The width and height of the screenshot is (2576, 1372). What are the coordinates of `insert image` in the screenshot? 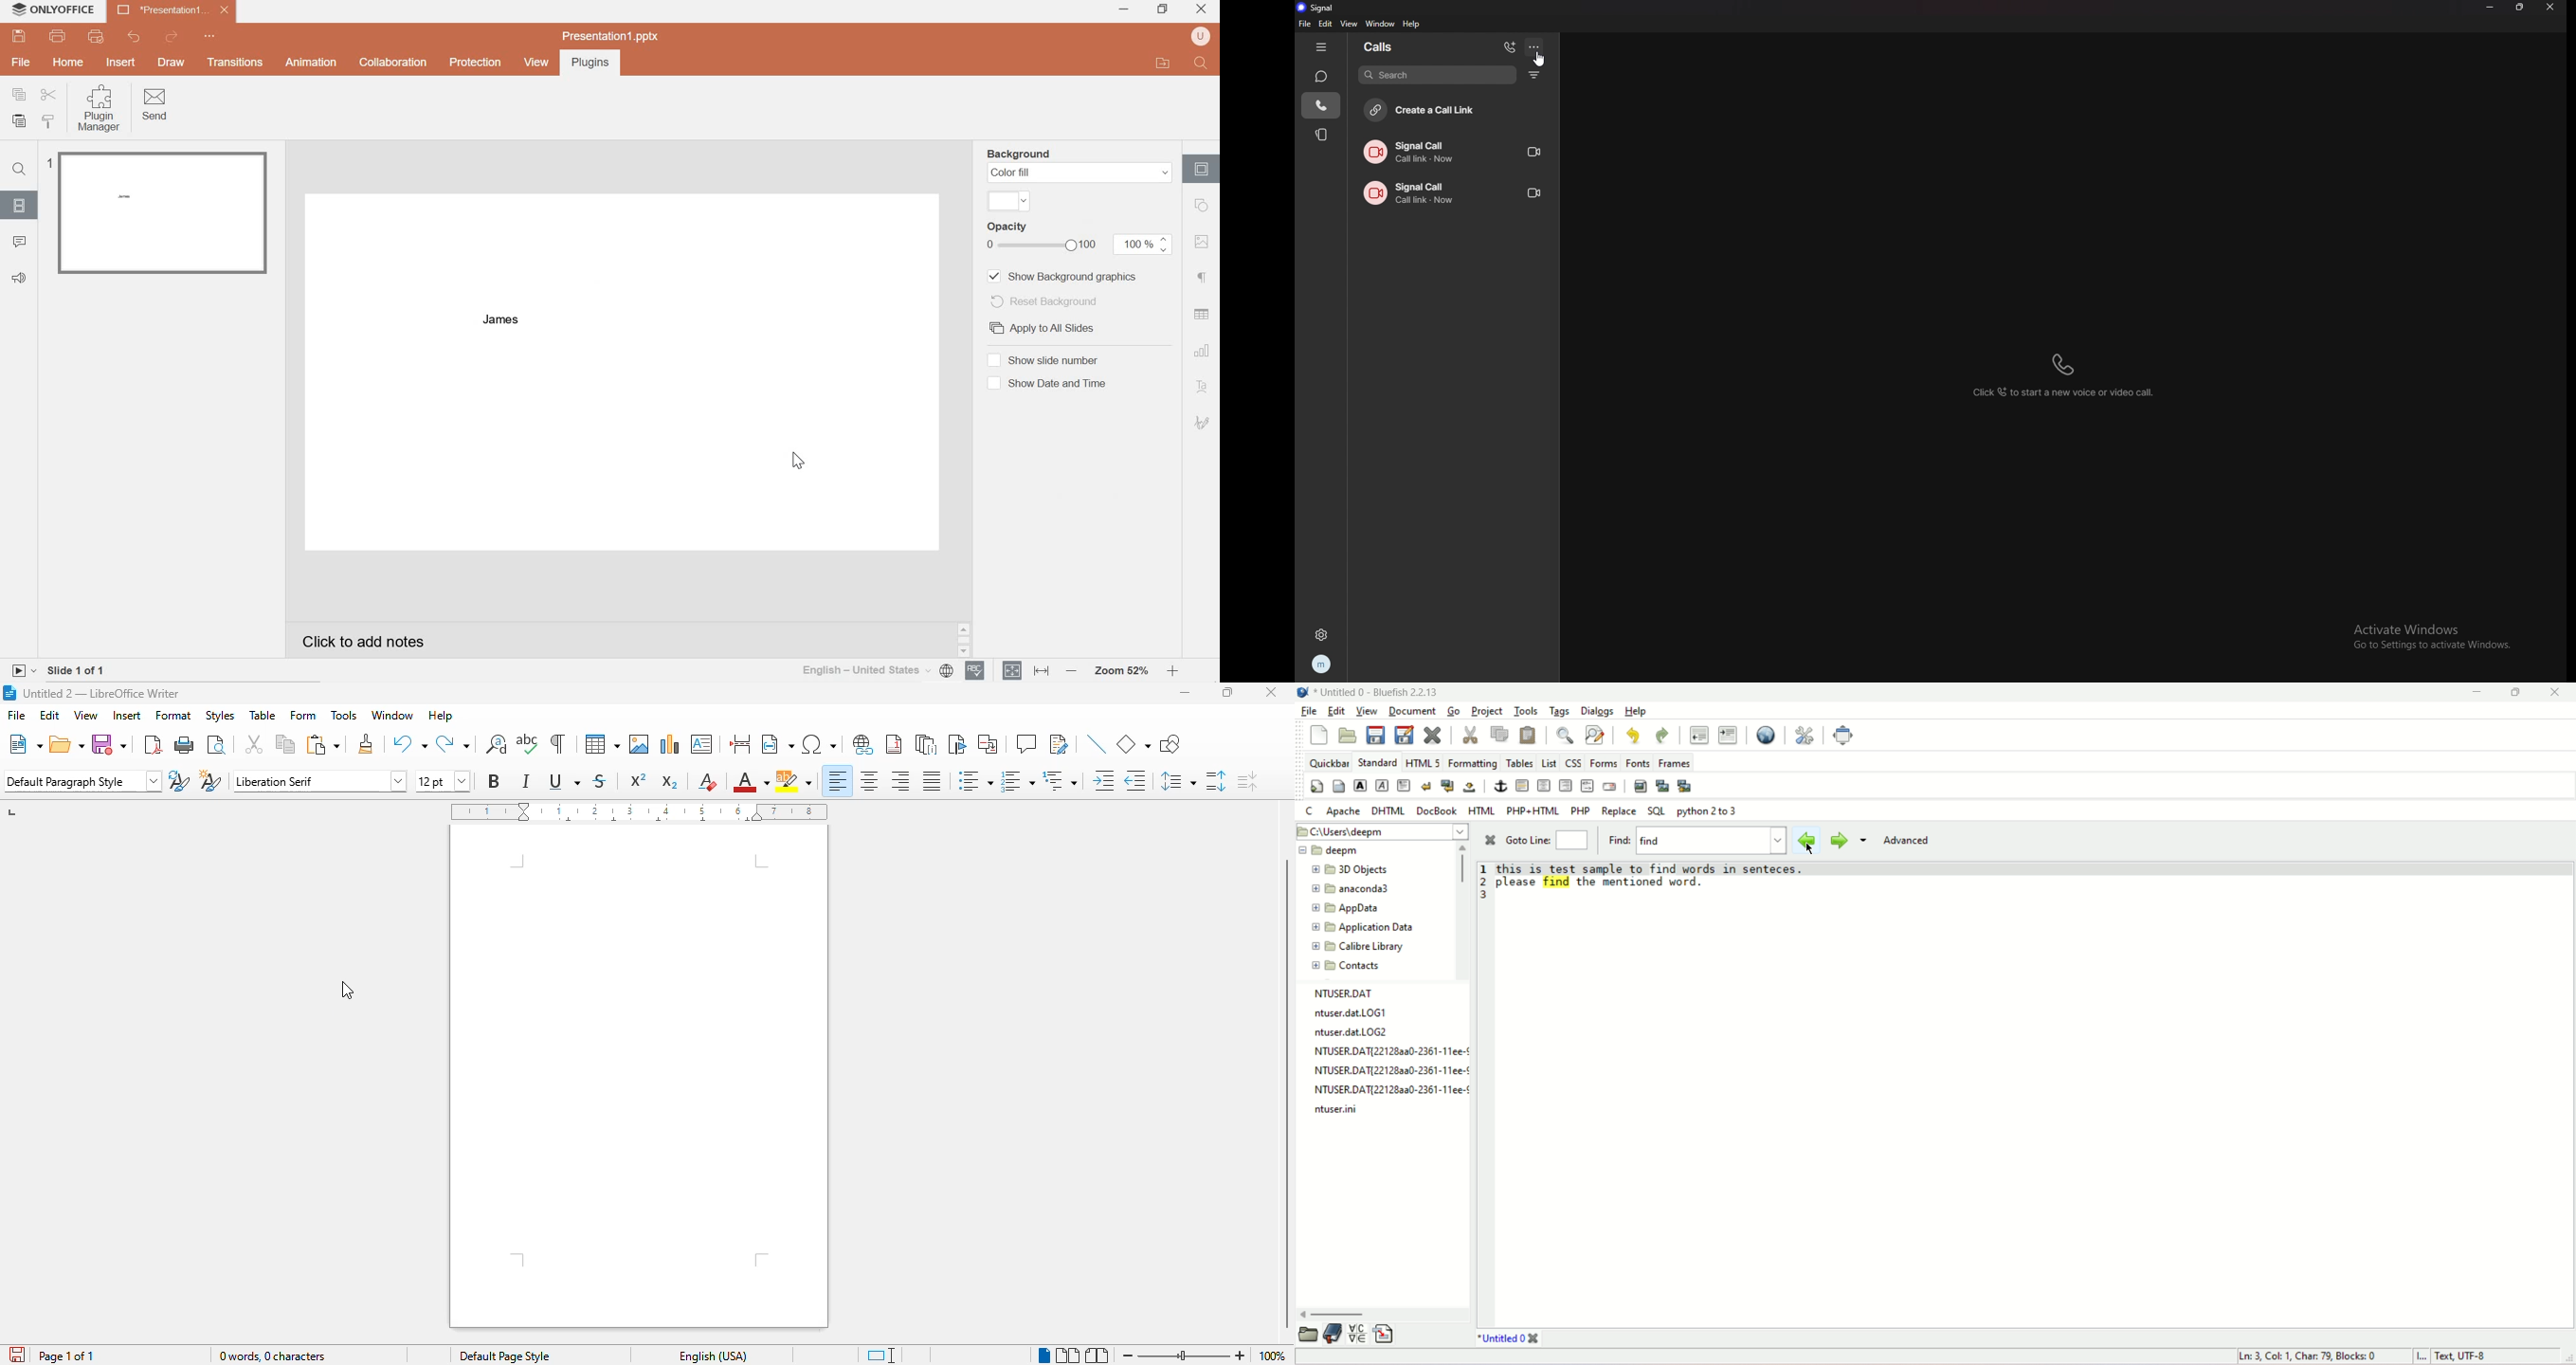 It's located at (639, 744).